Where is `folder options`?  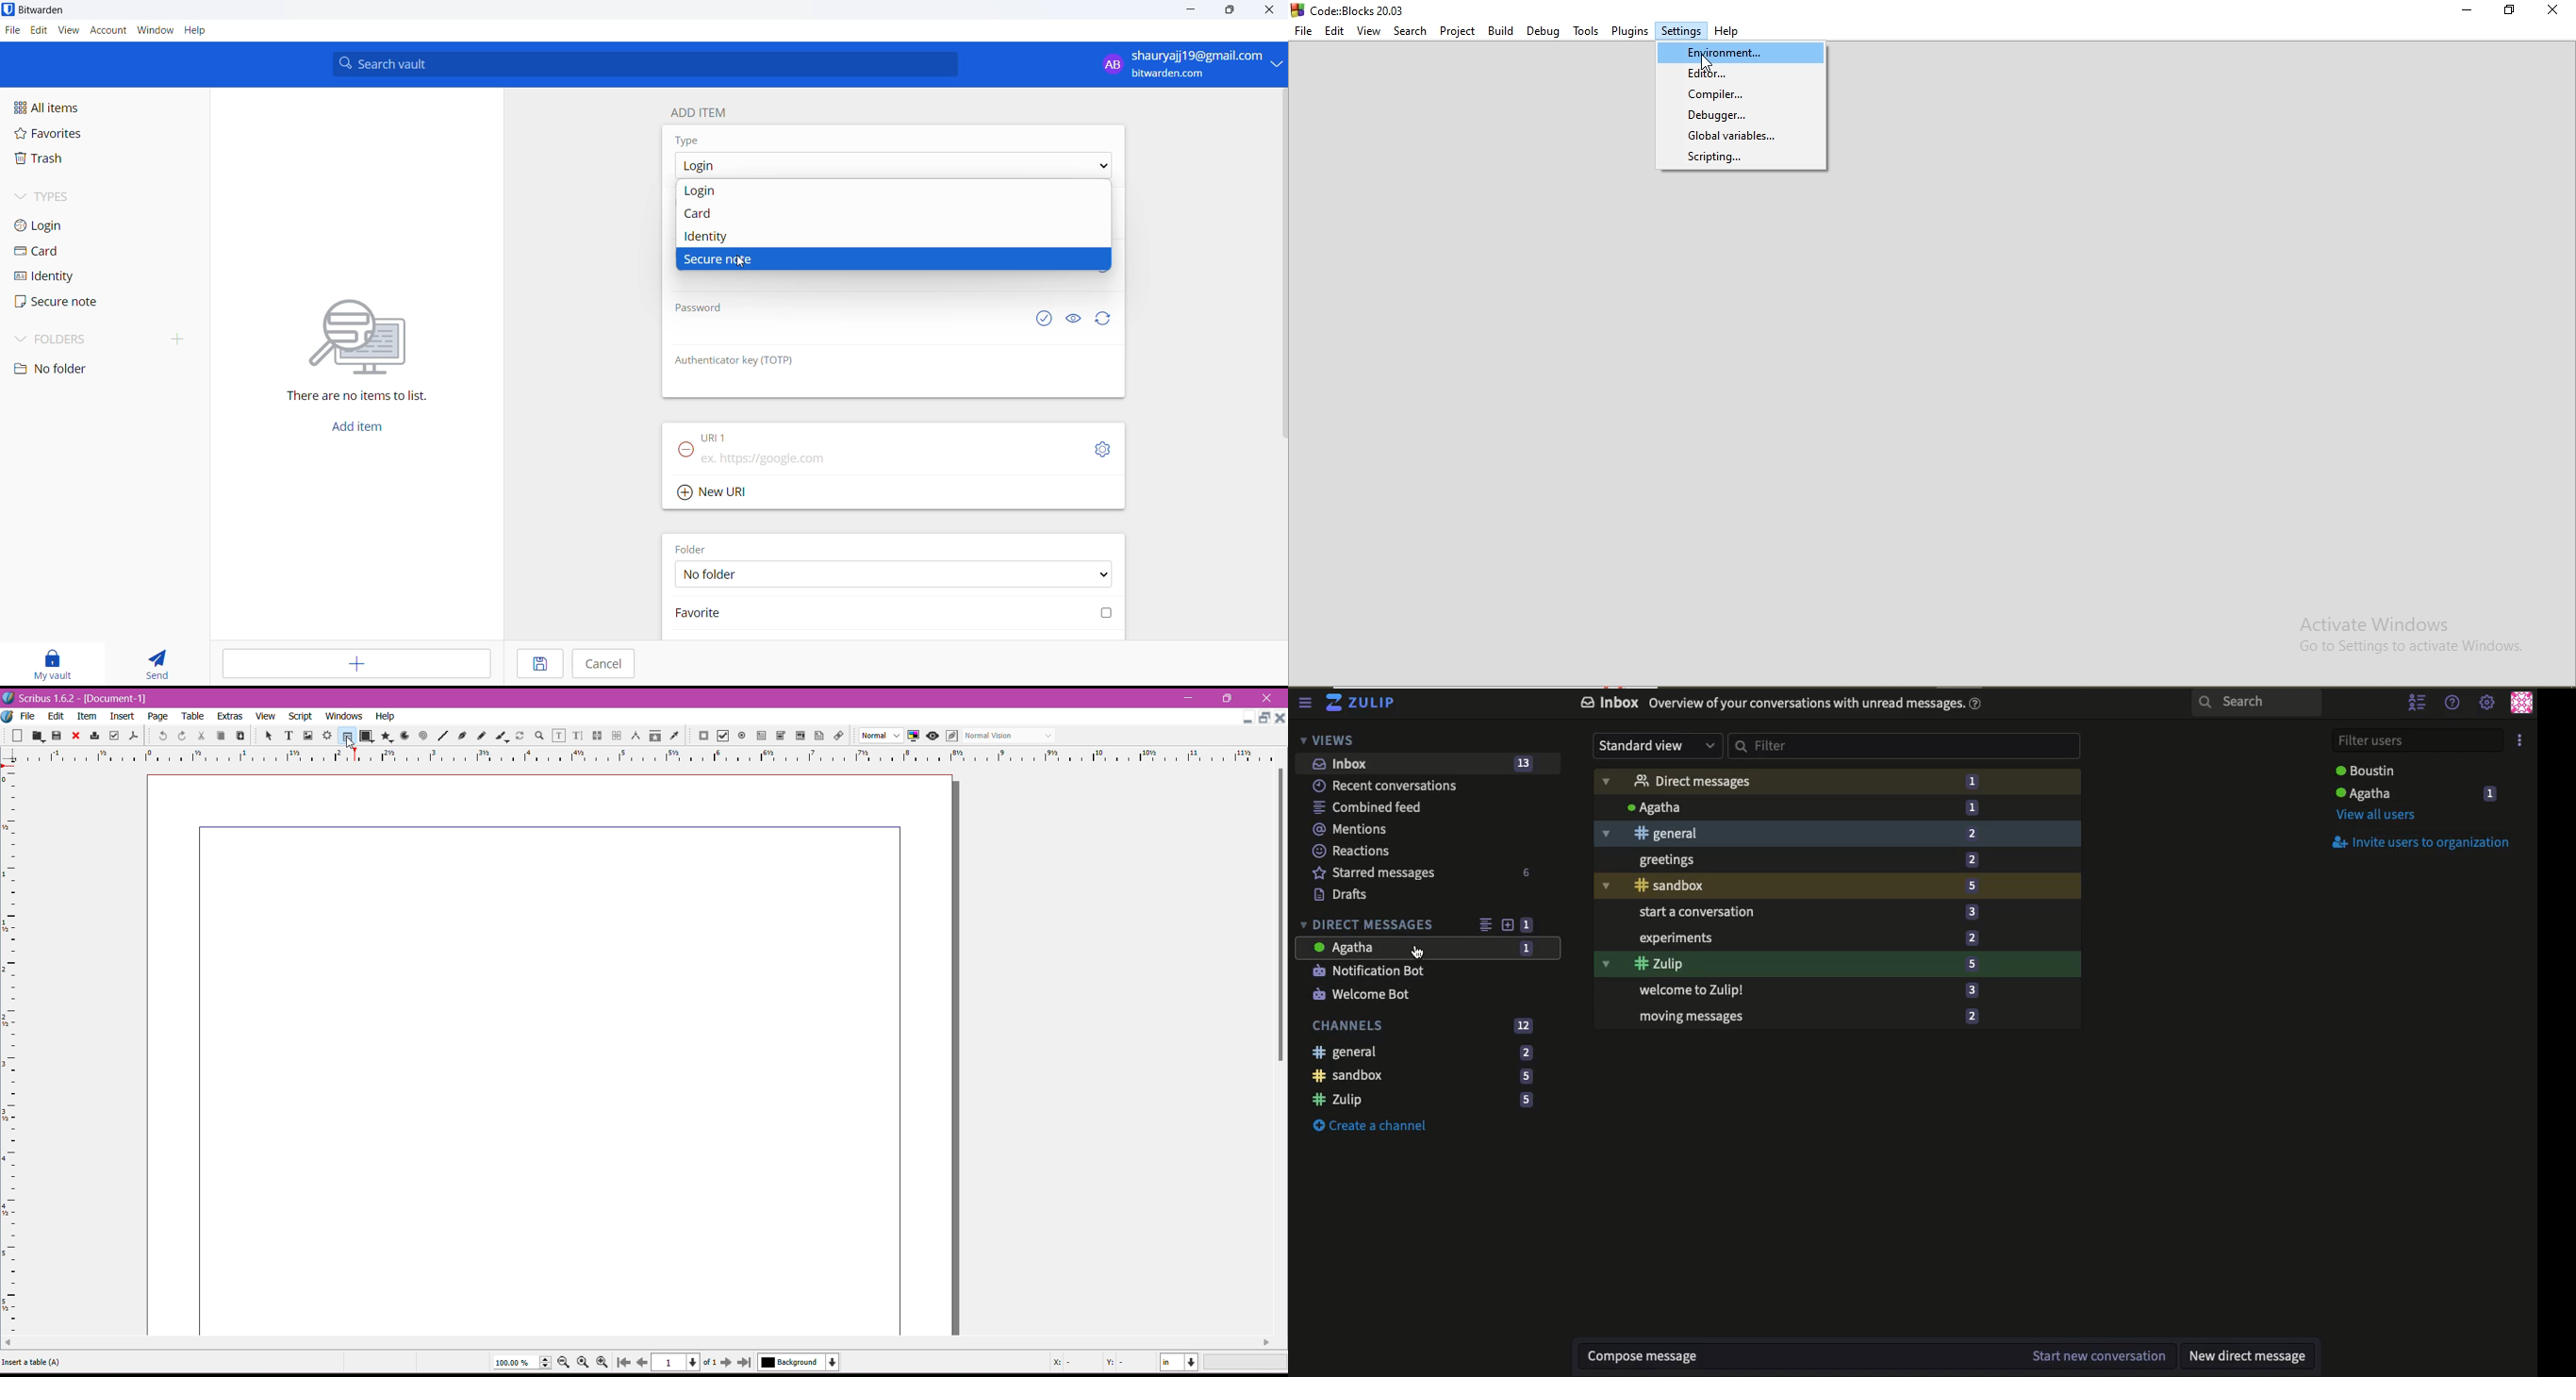
folder options is located at coordinates (891, 576).